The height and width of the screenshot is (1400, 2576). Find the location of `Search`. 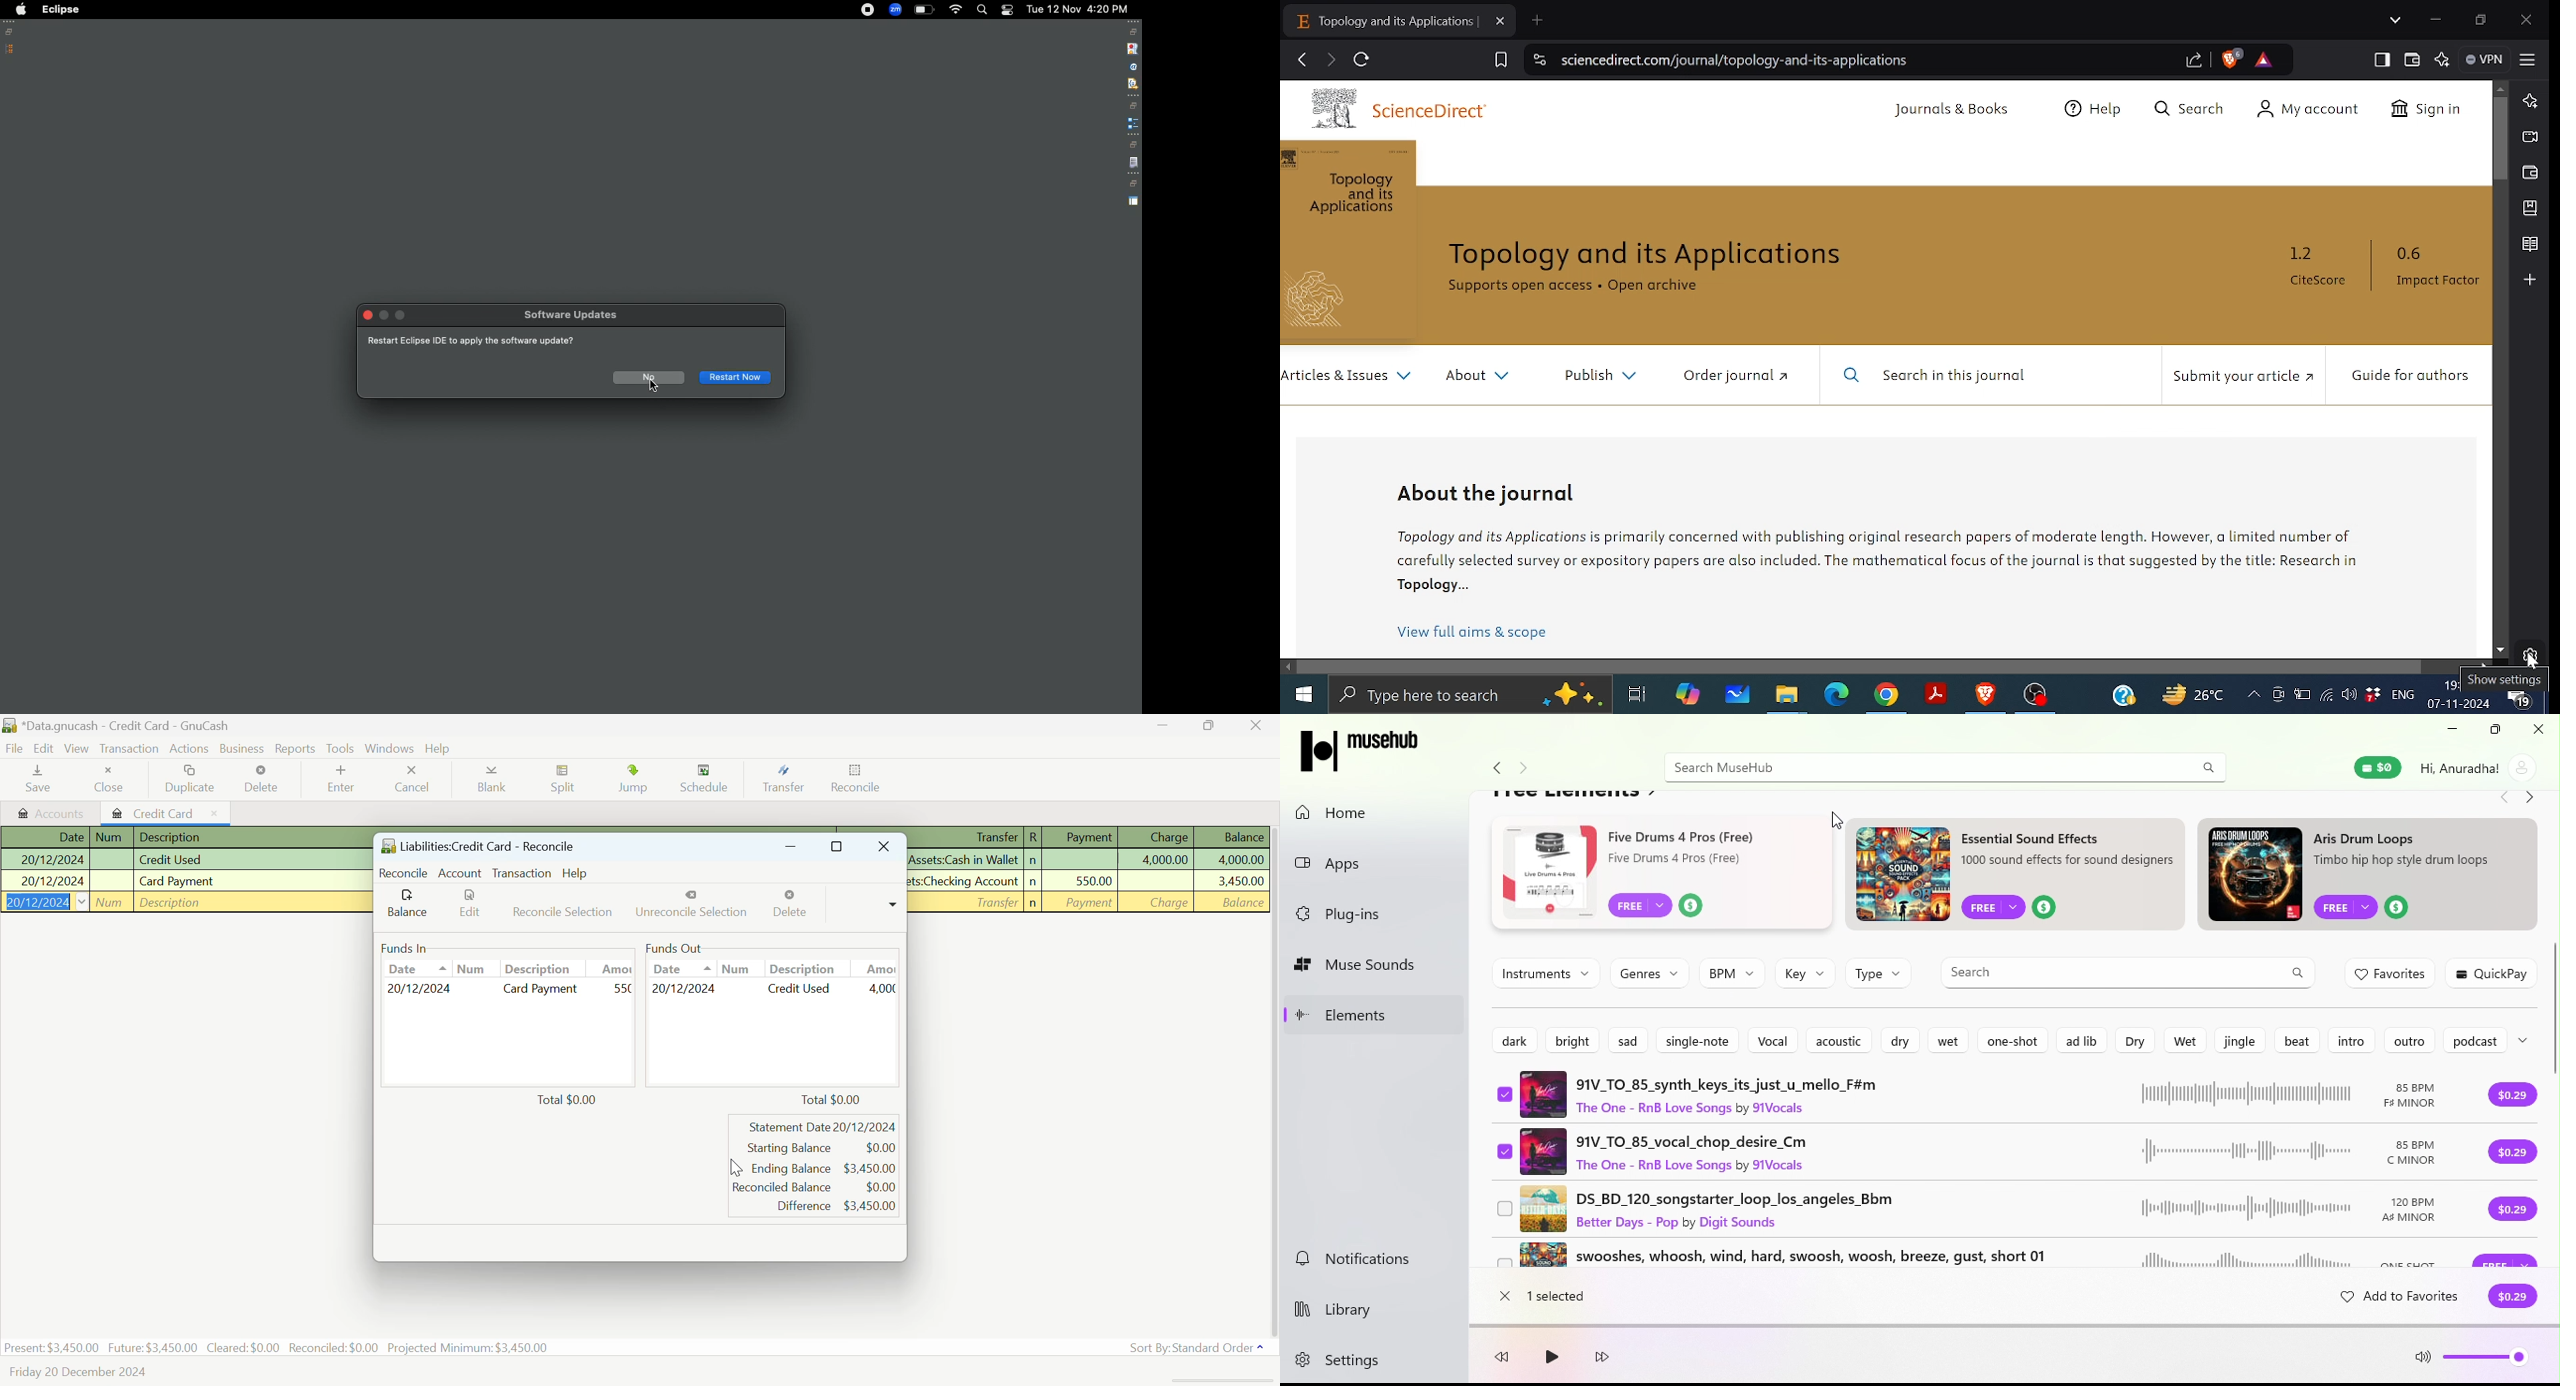

Search is located at coordinates (2299, 974).